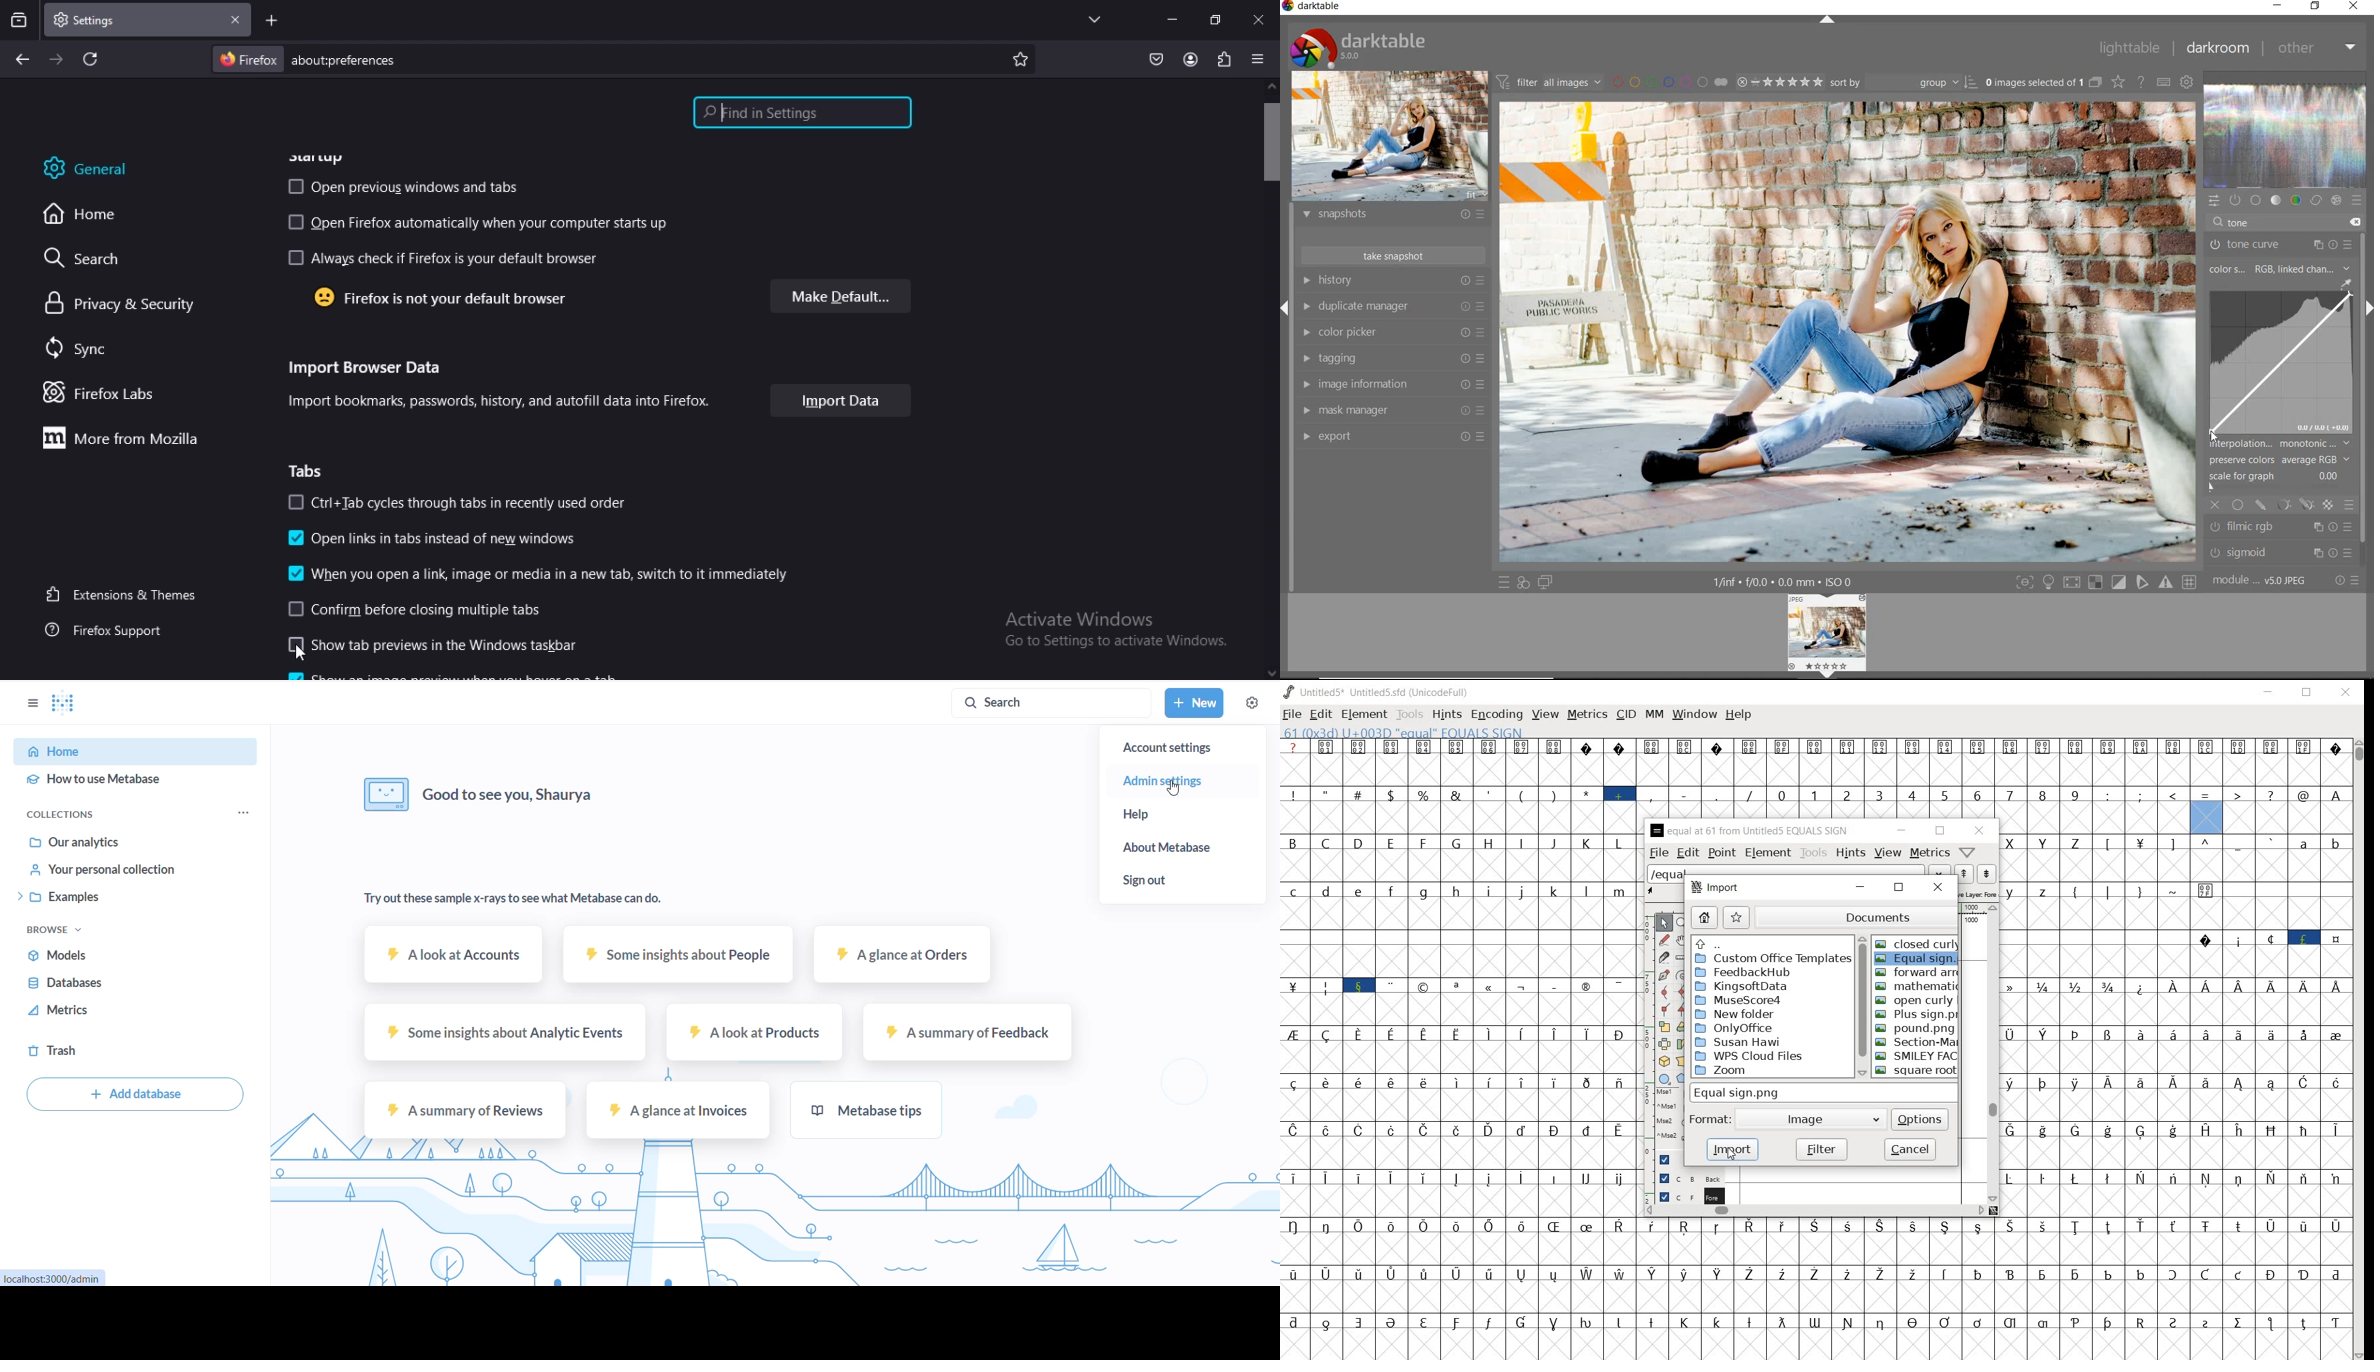  What do you see at coordinates (1687, 853) in the screenshot?
I see `edit` at bounding box center [1687, 853].